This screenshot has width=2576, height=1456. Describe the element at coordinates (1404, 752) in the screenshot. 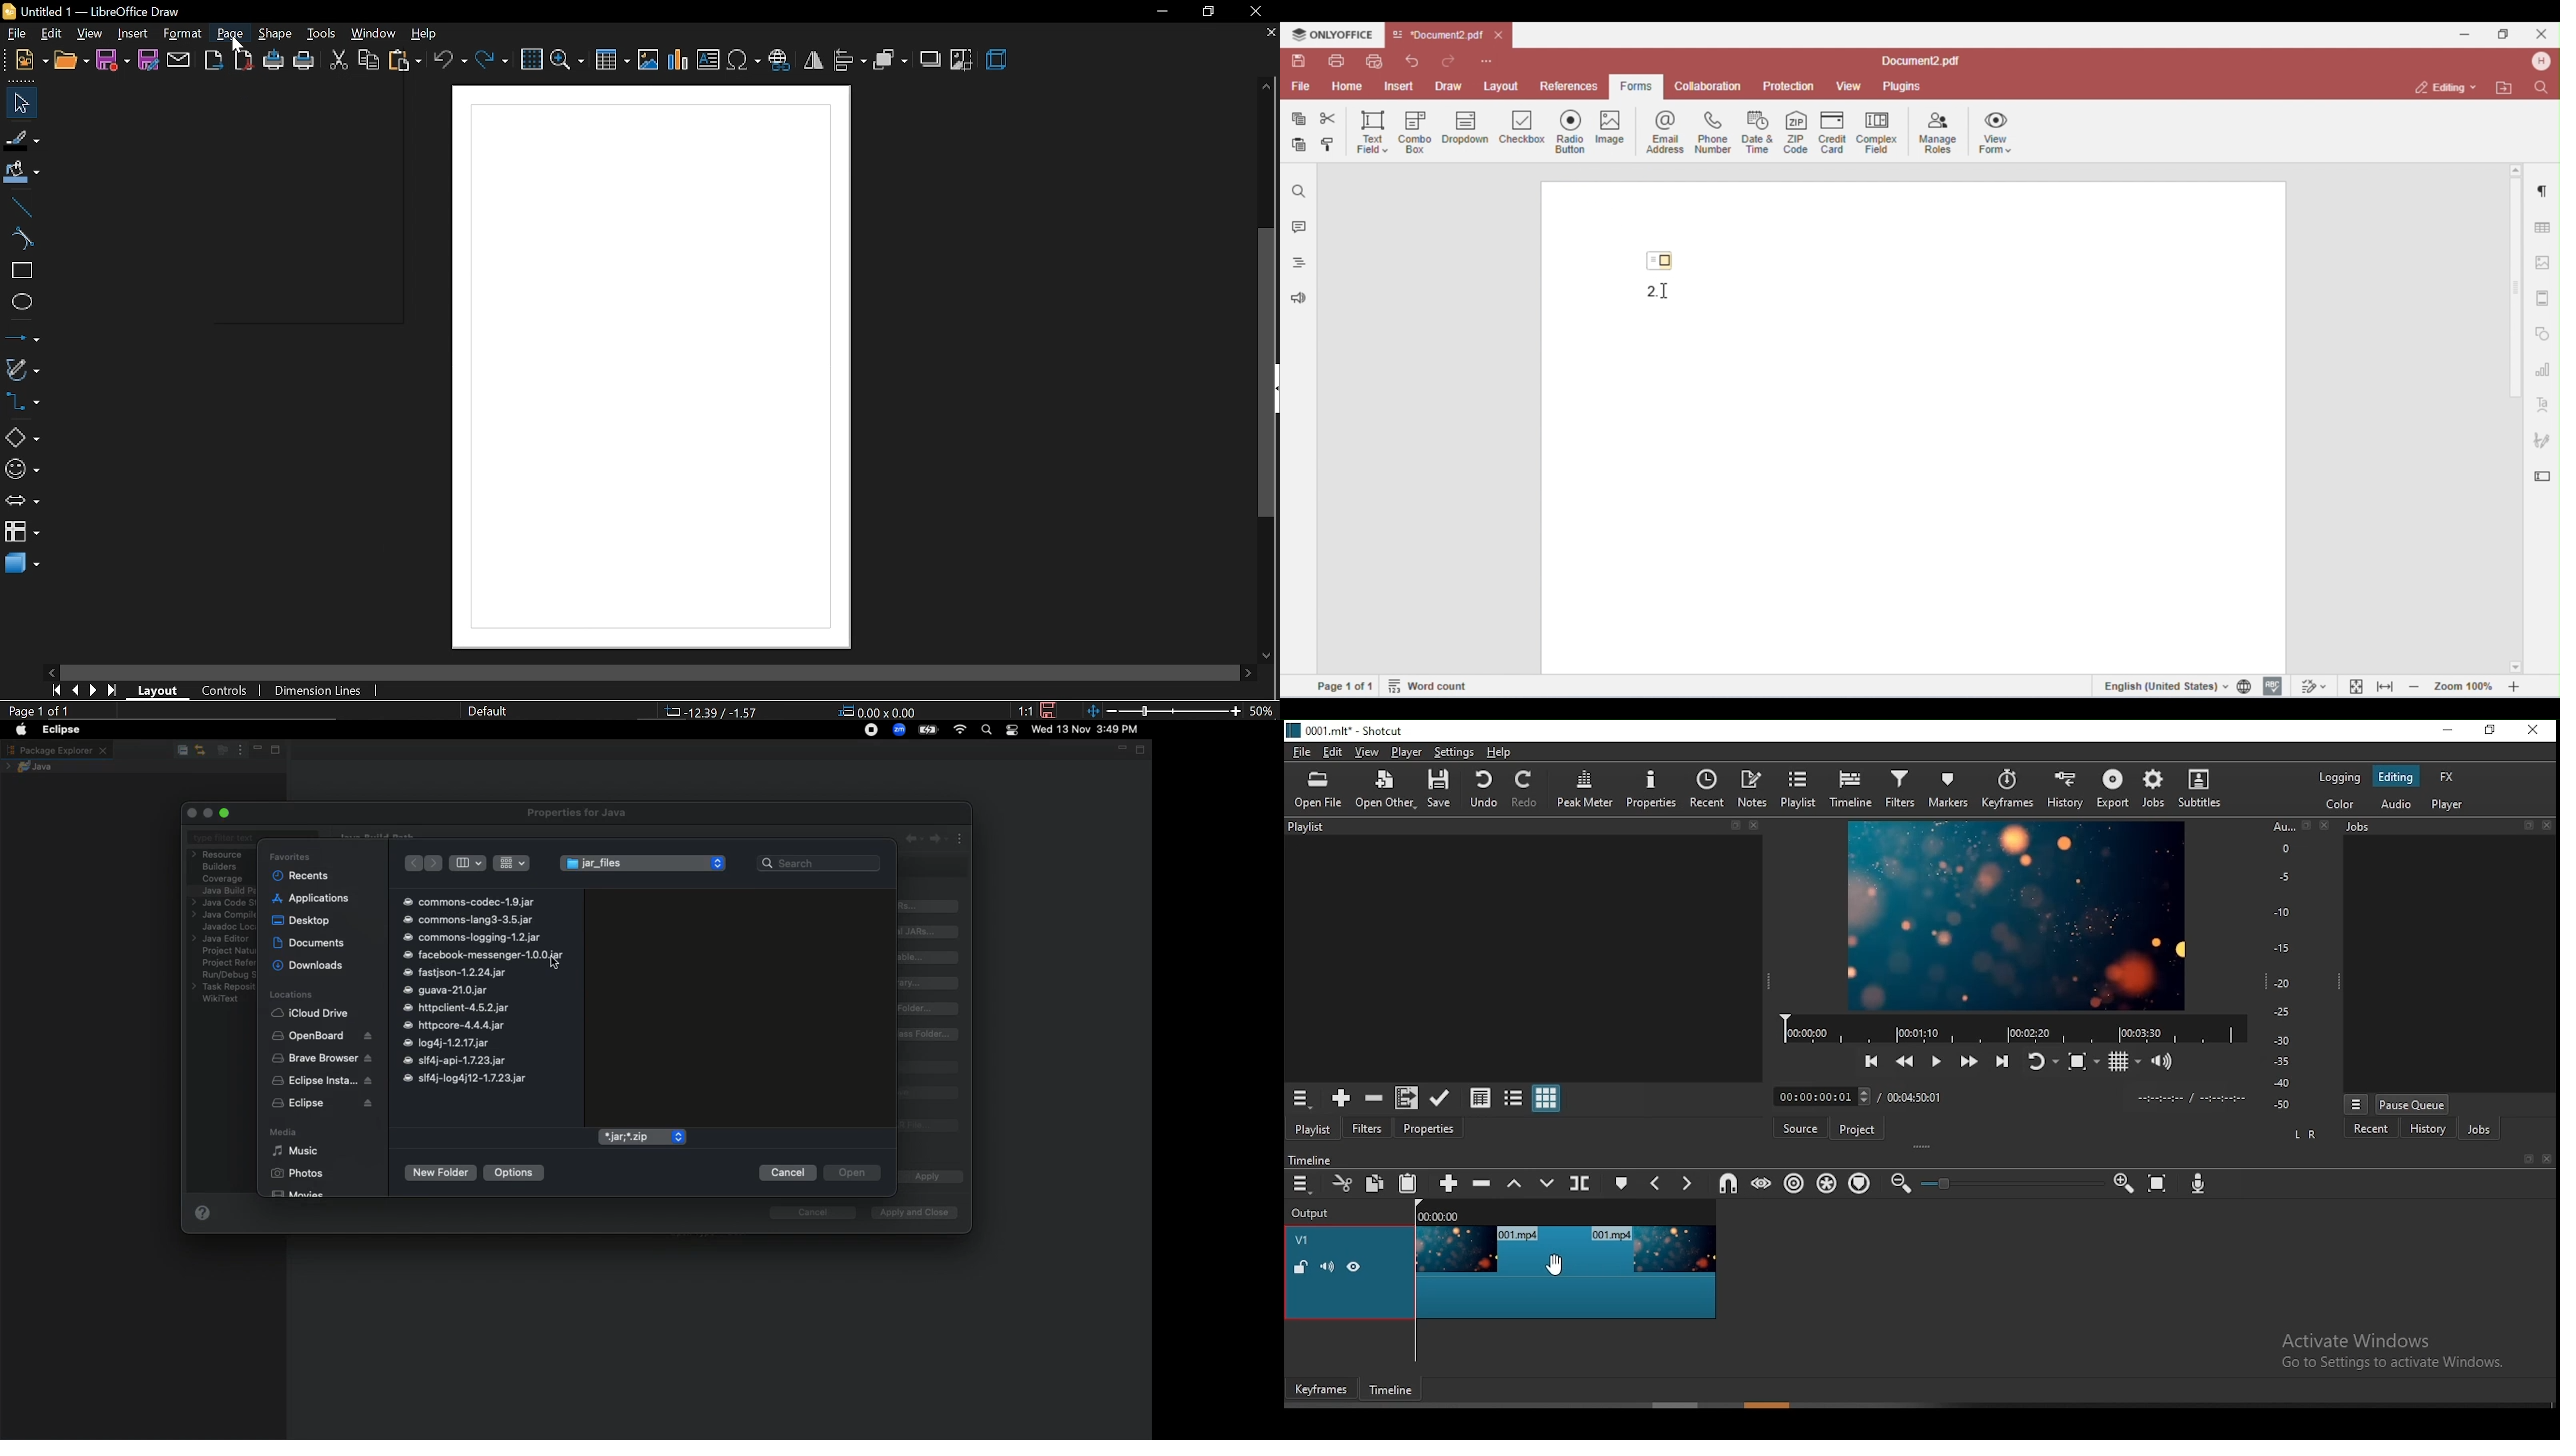

I see `player` at that location.